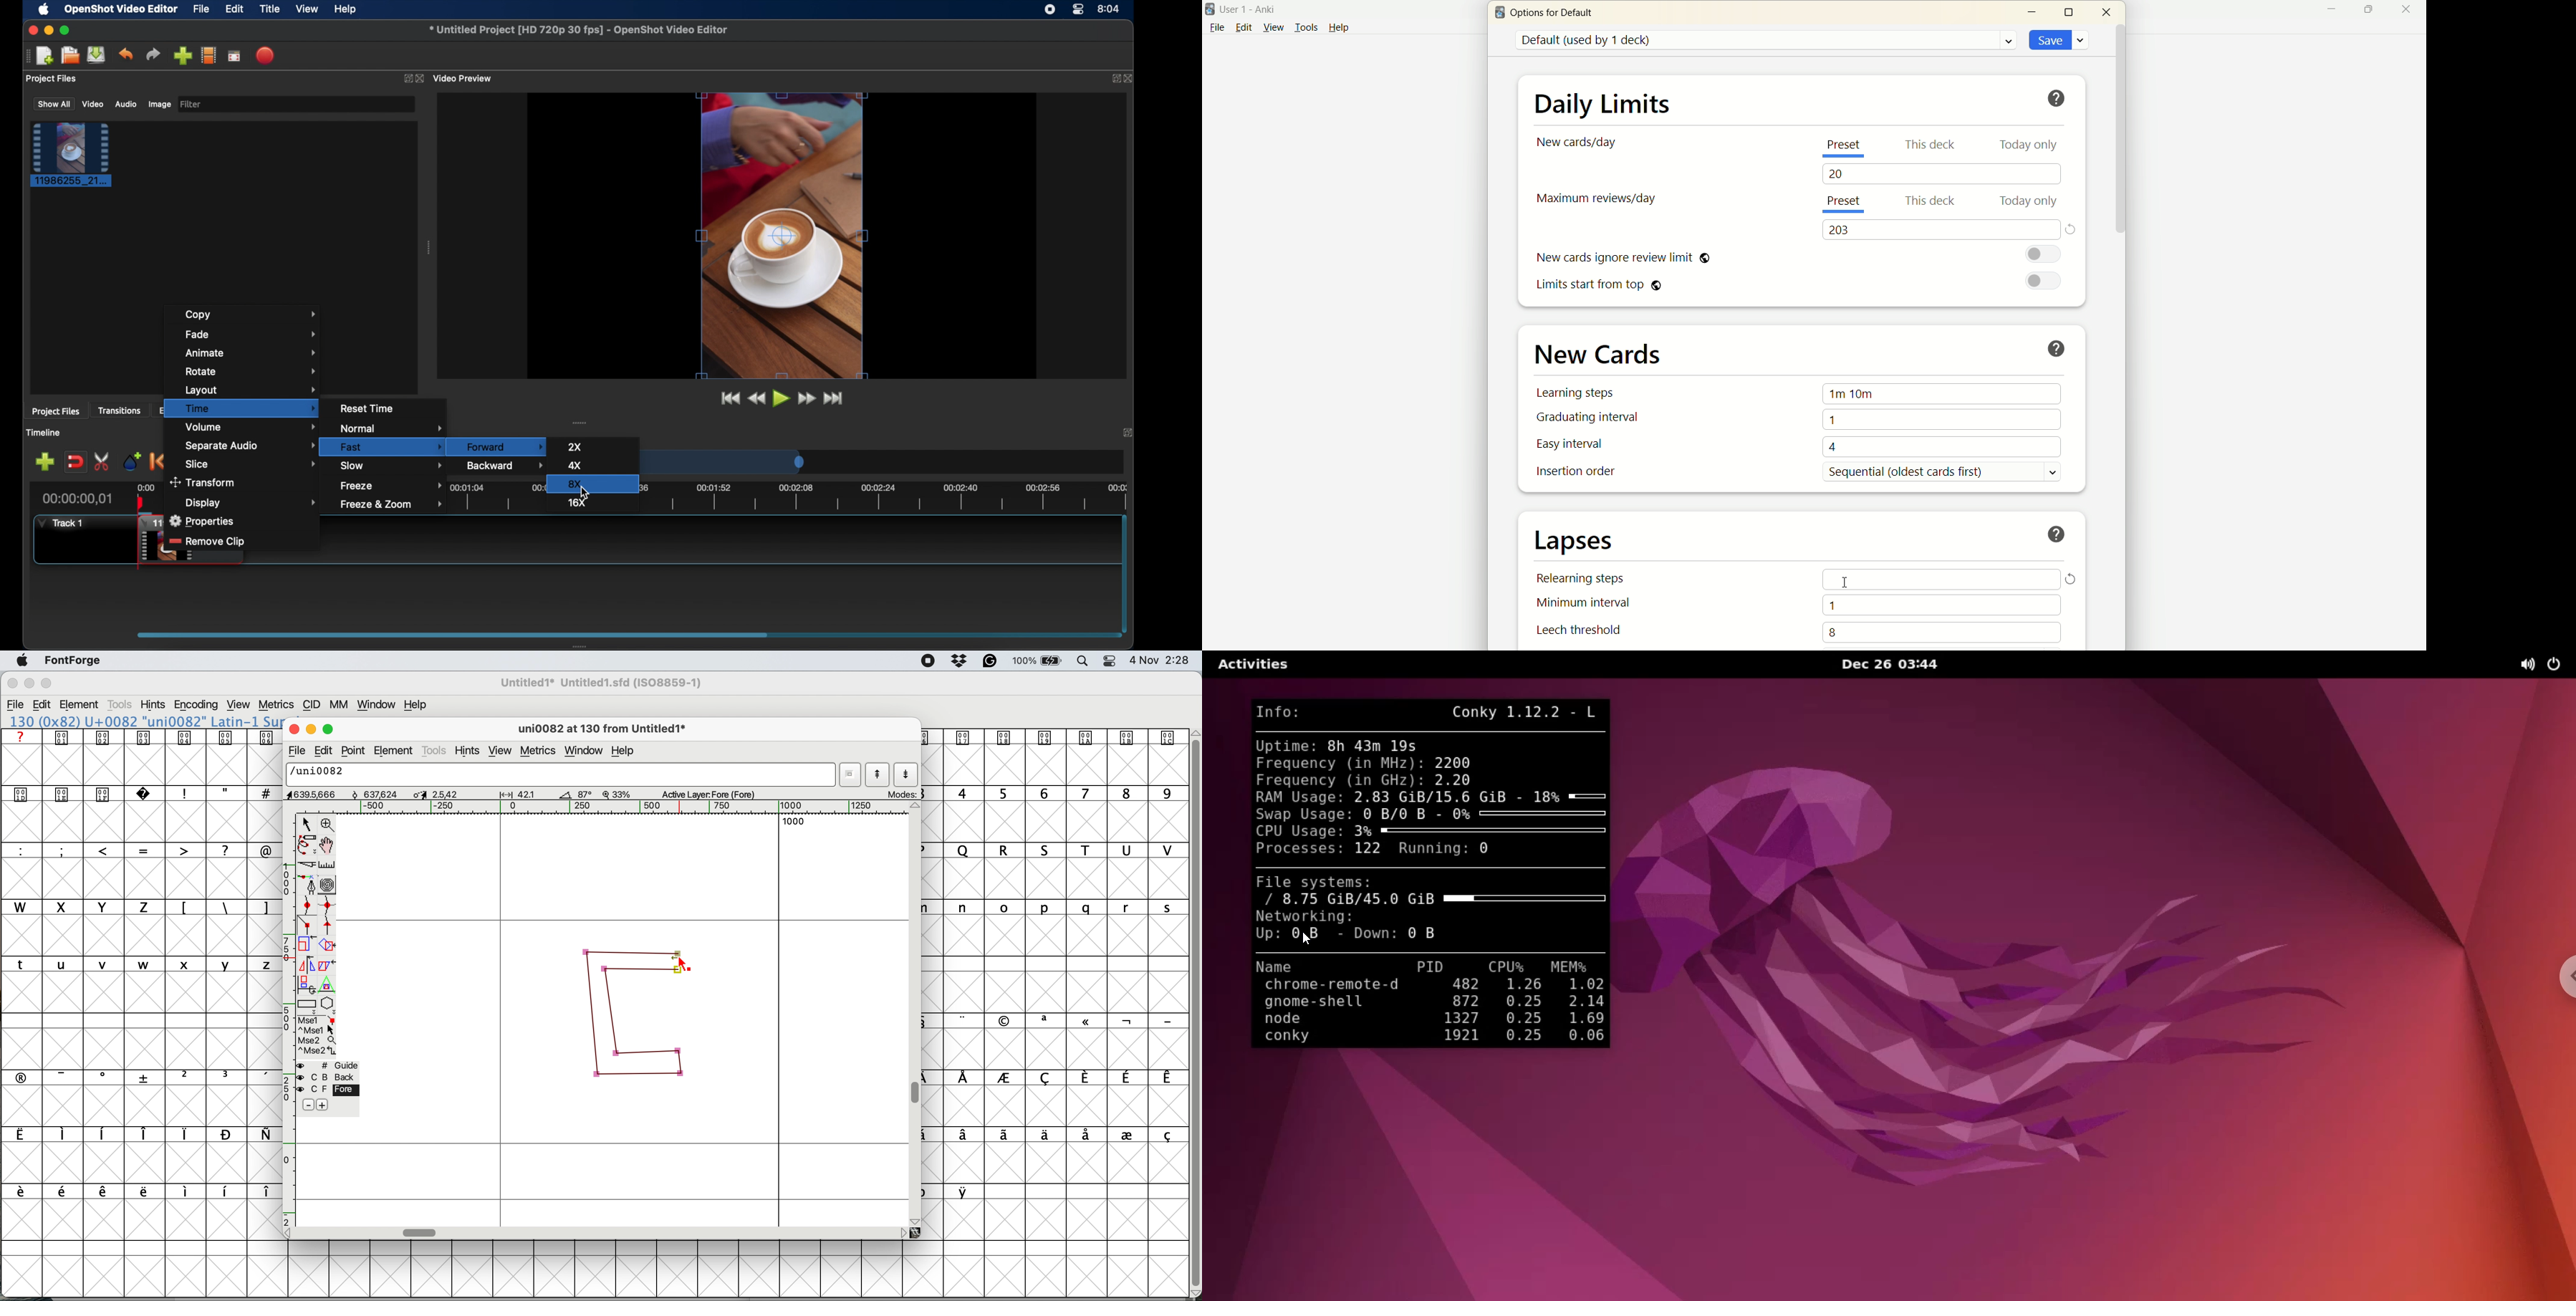  What do you see at coordinates (153, 54) in the screenshot?
I see `redo` at bounding box center [153, 54].